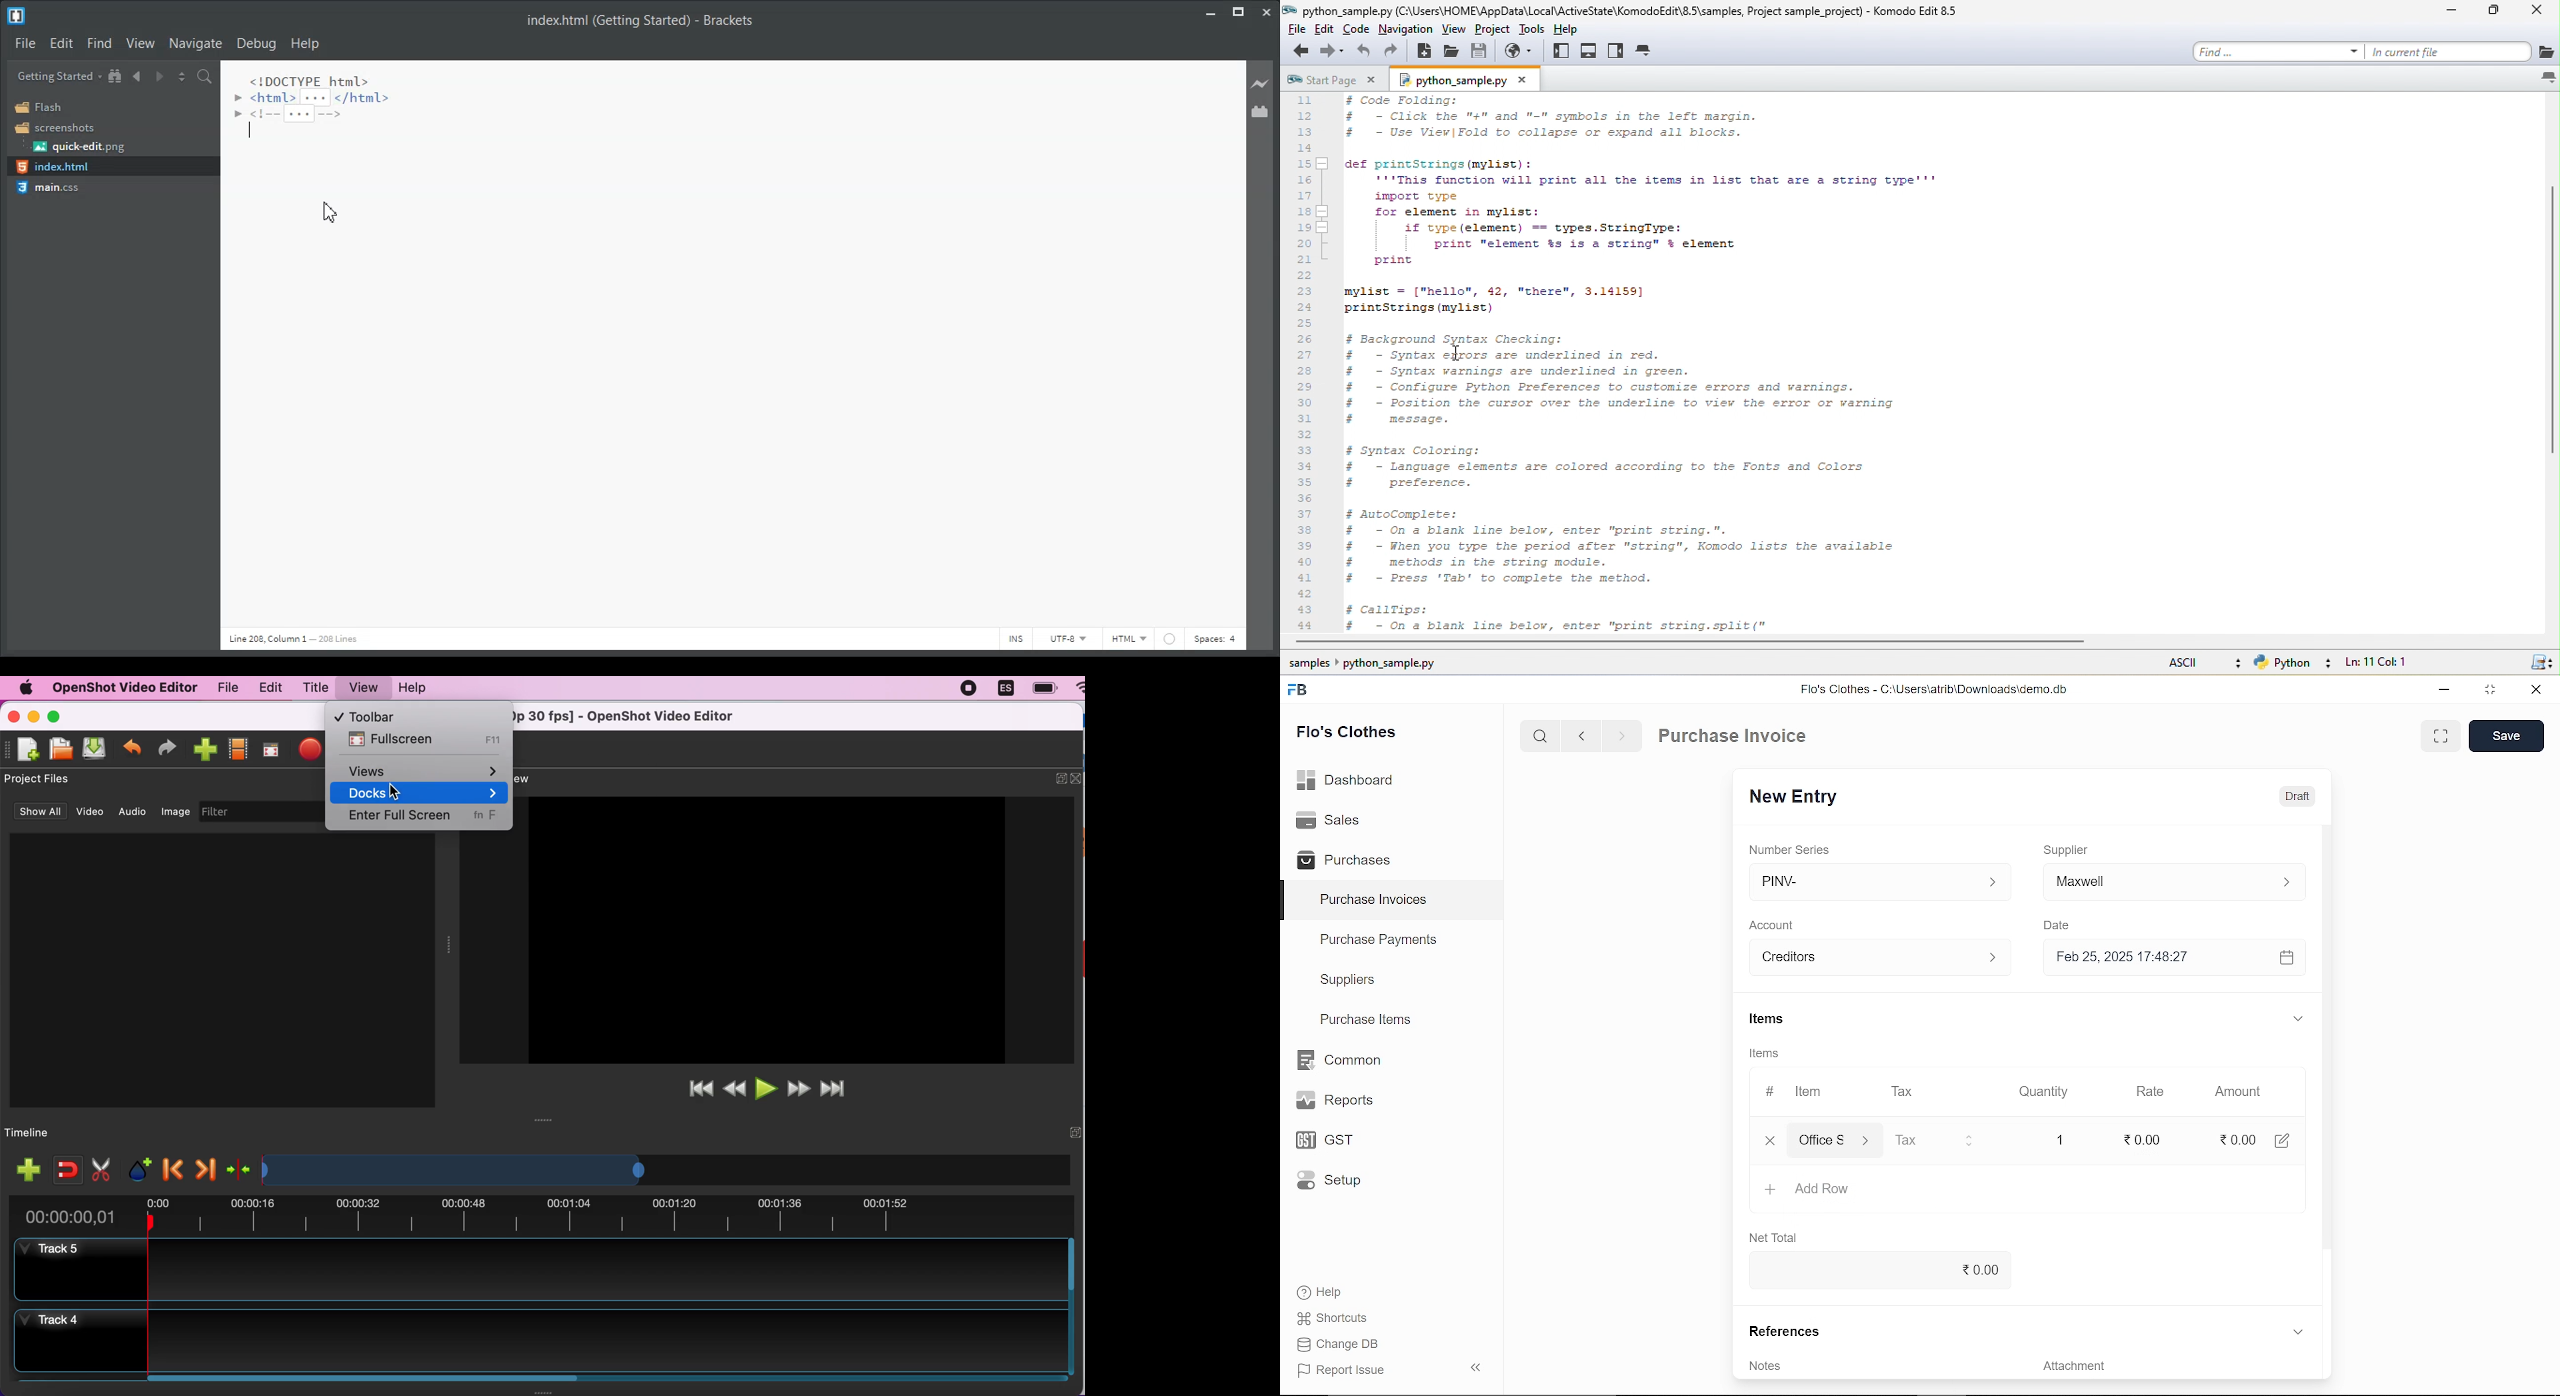 This screenshot has height=1400, width=2576. Describe the element at coordinates (1016, 639) in the screenshot. I see `INS` at that location.